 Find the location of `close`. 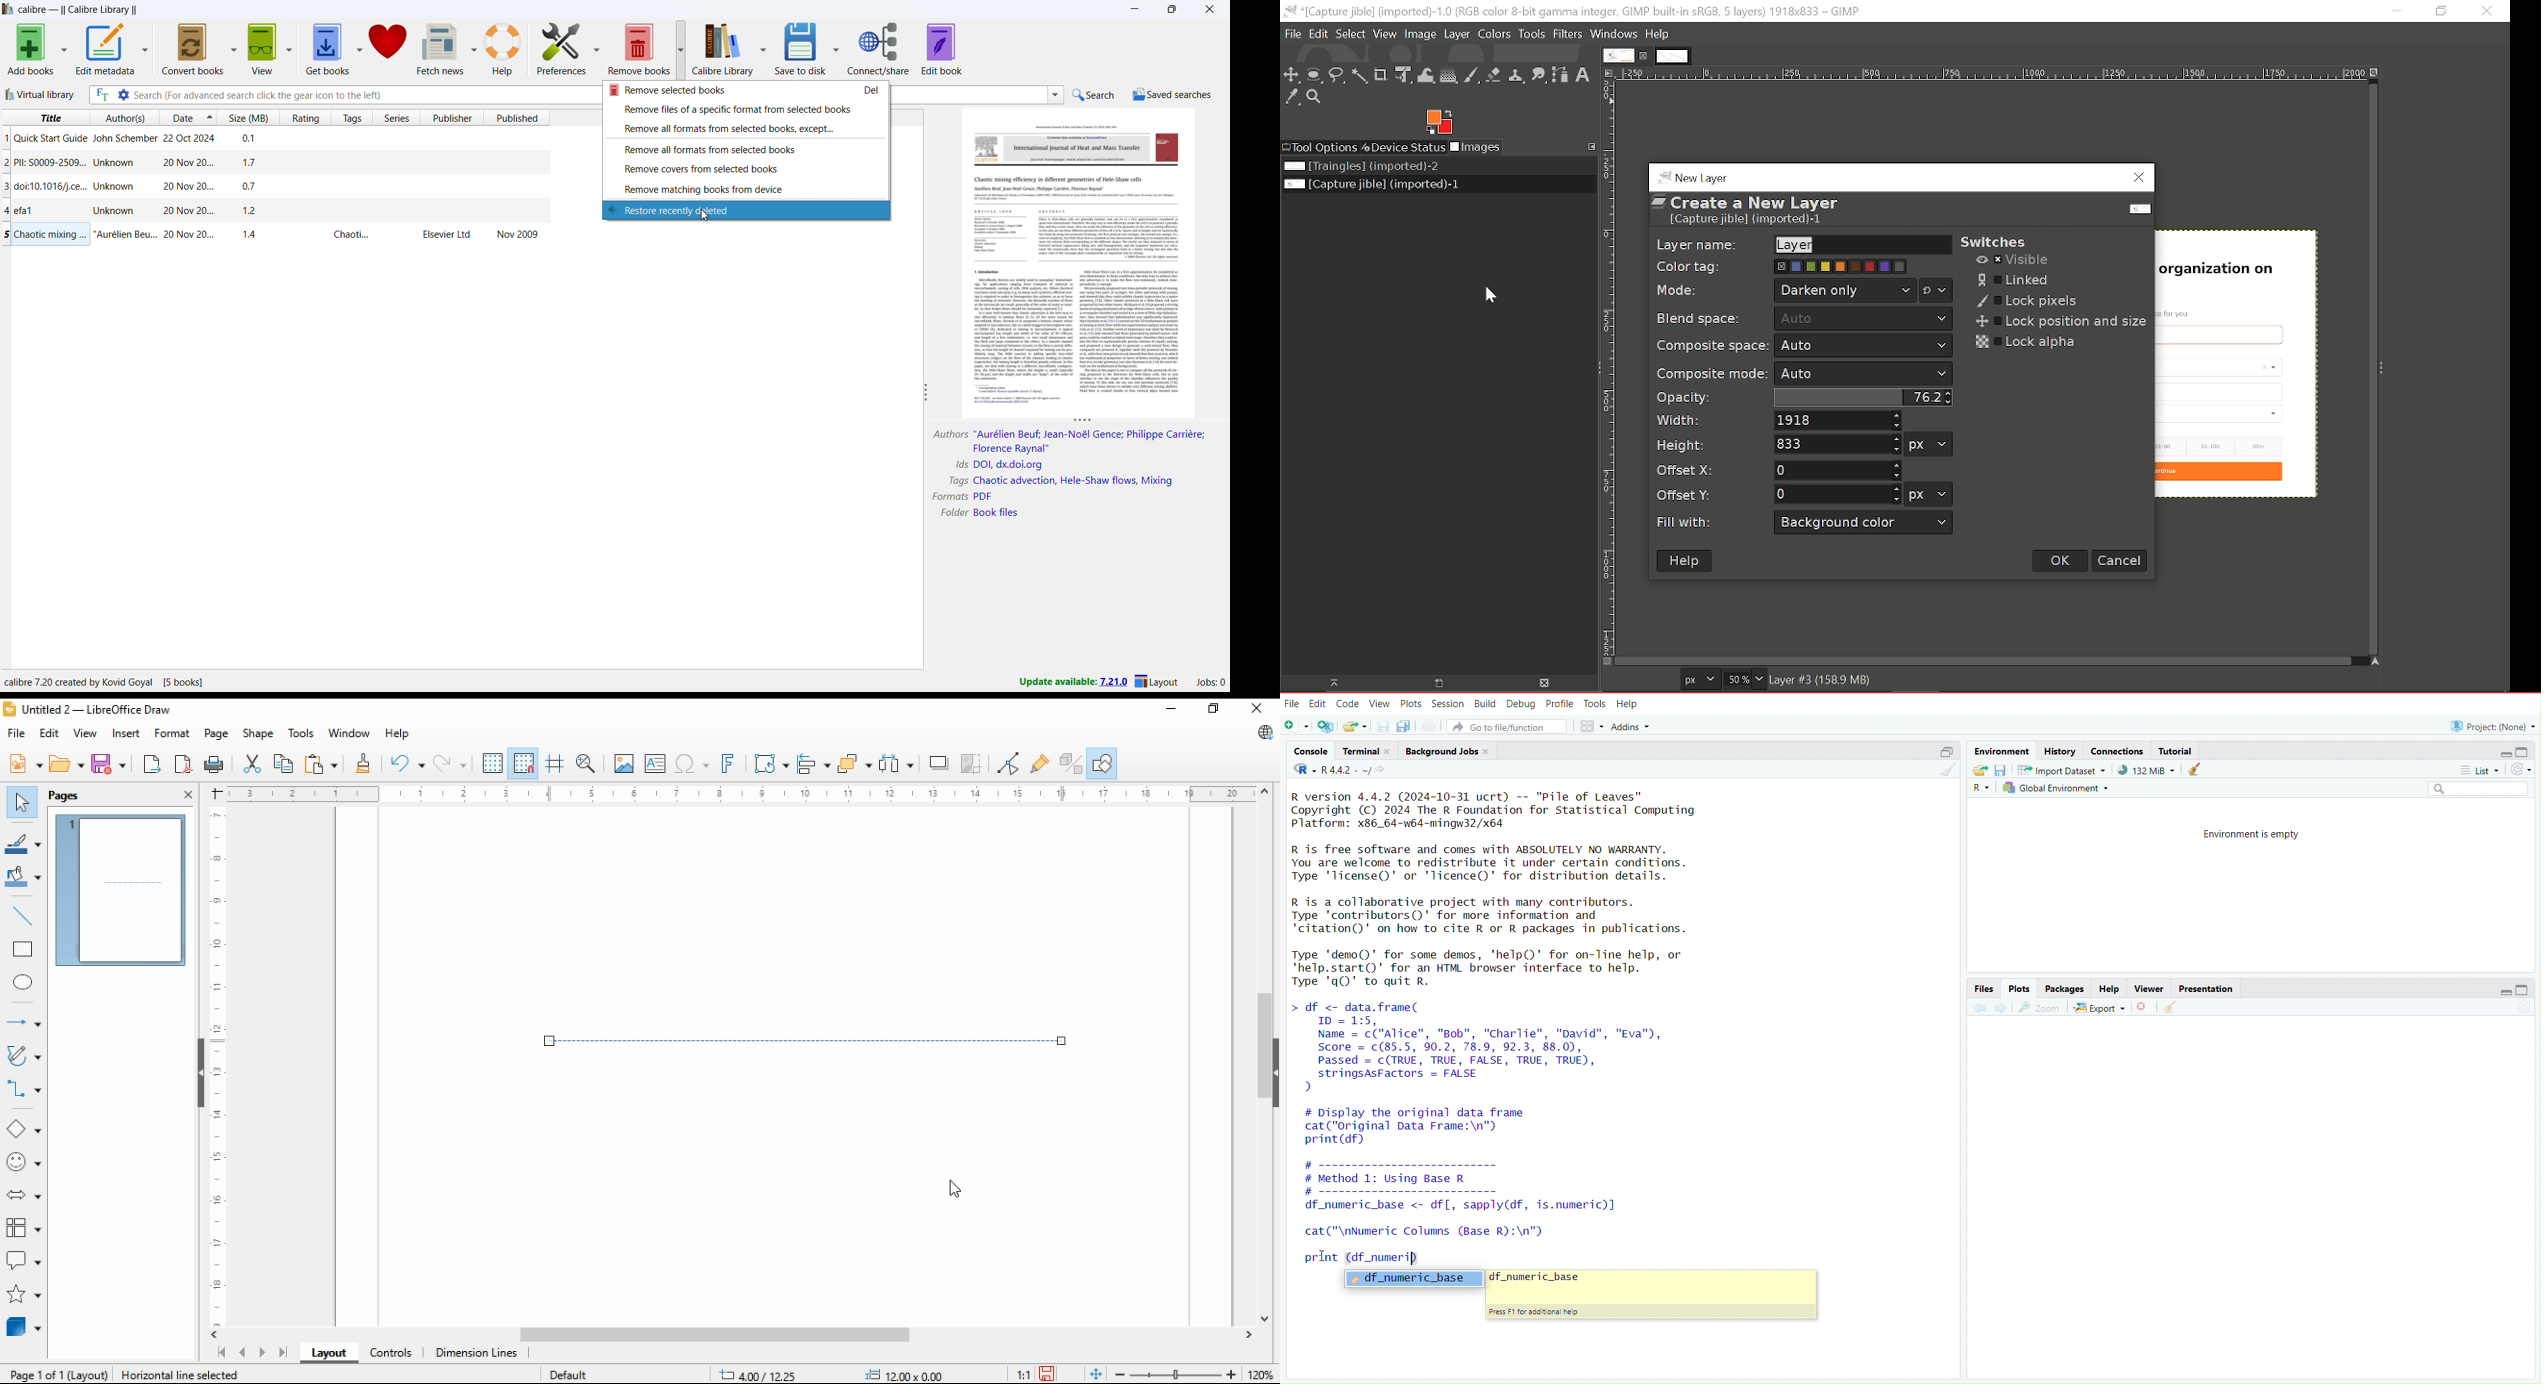

close is located at coordinates (1490, 751).